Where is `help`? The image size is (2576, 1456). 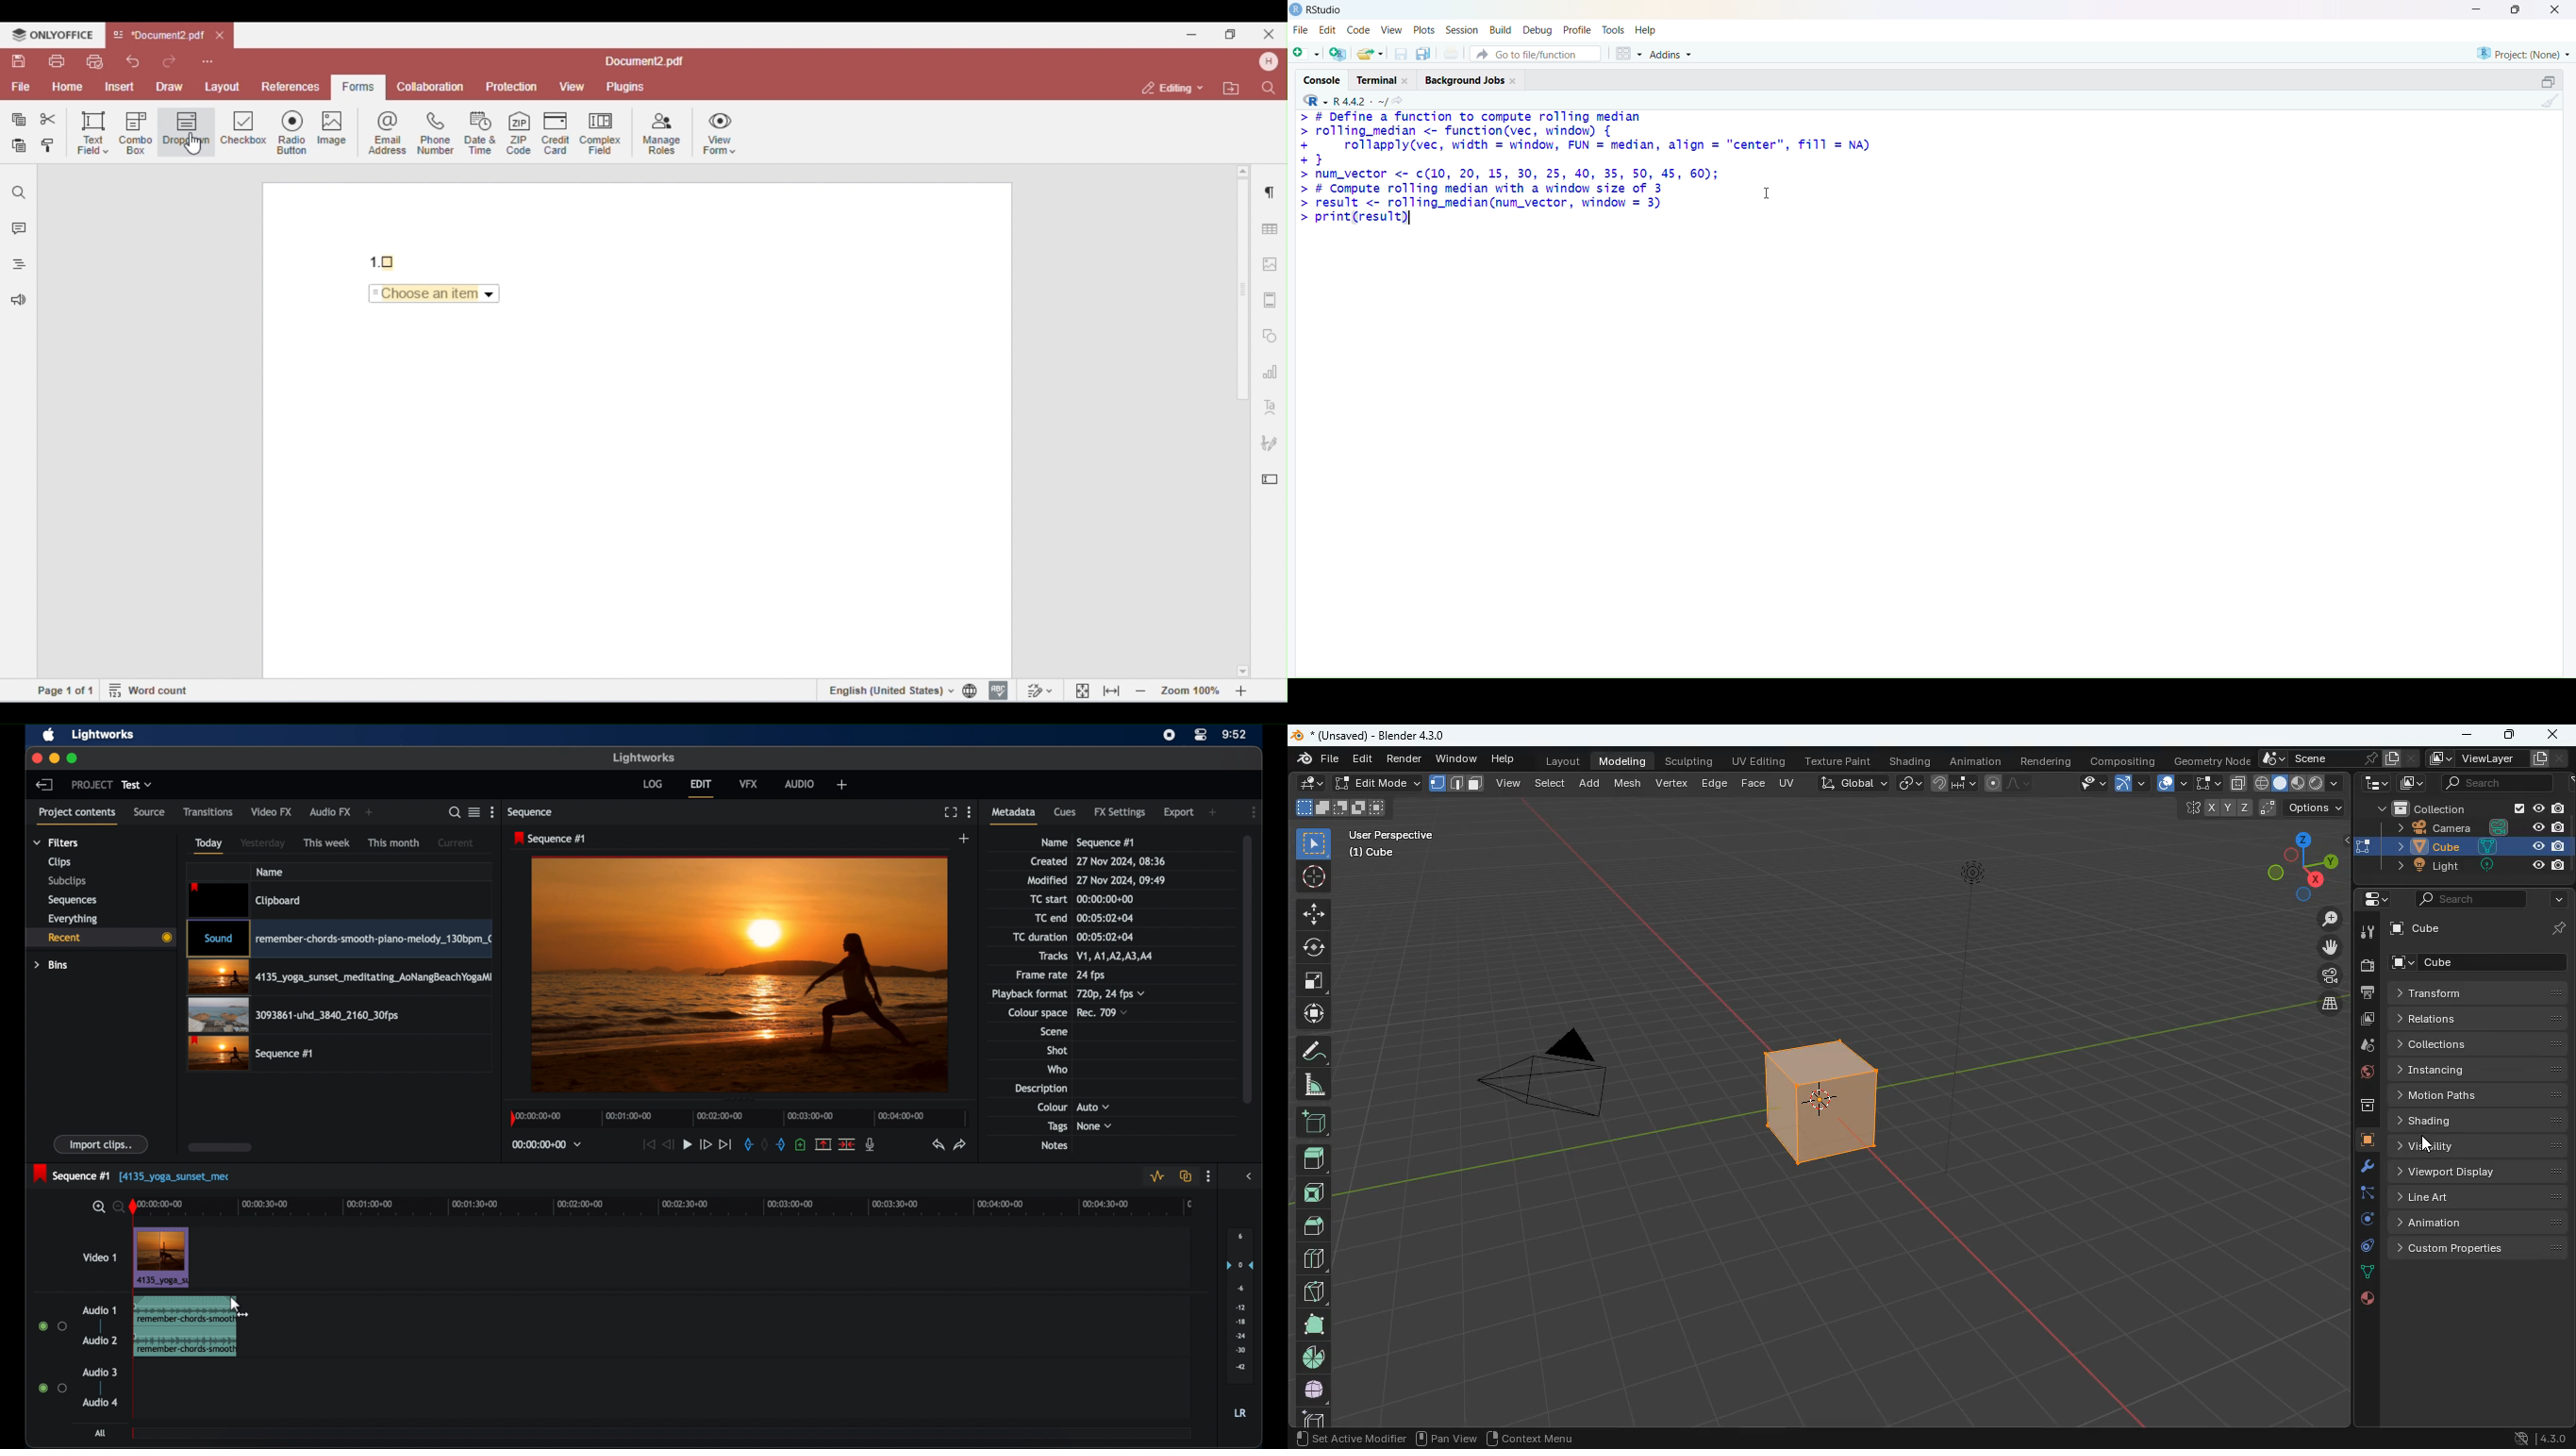 help is located at coordinates (1647, 31).